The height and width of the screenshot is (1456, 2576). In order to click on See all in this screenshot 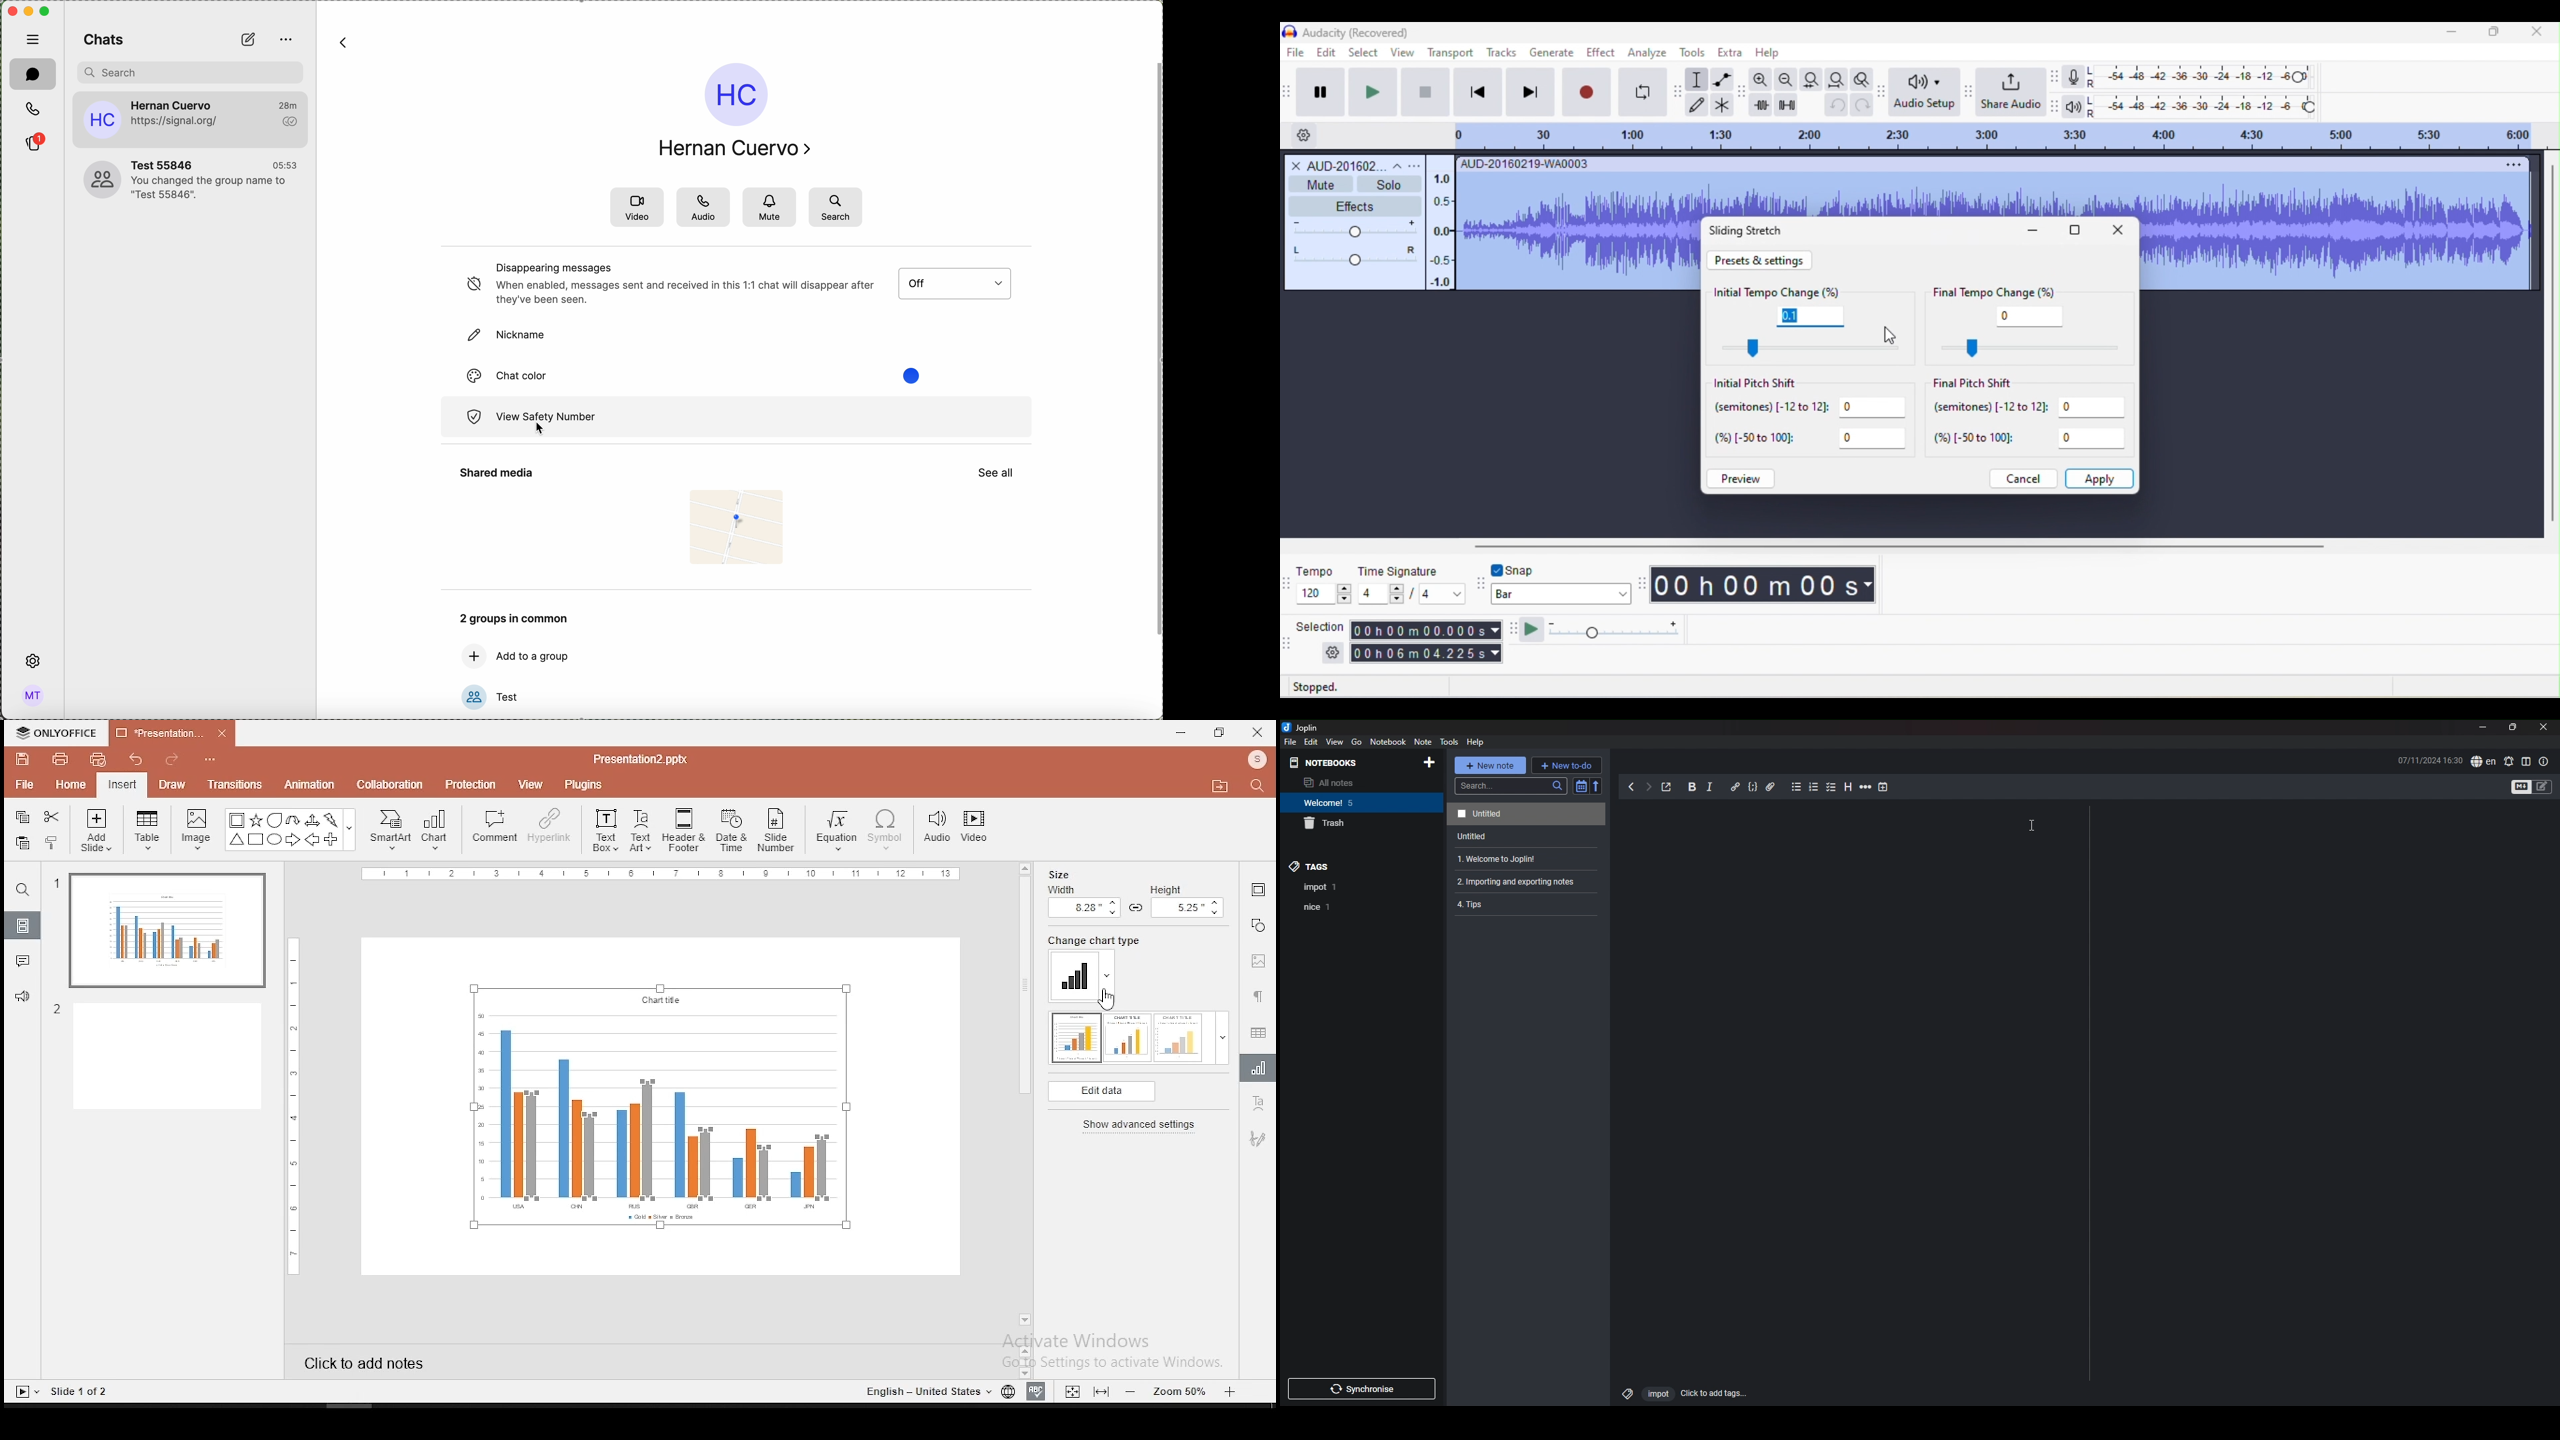, I will do `click(1000, 473)`.